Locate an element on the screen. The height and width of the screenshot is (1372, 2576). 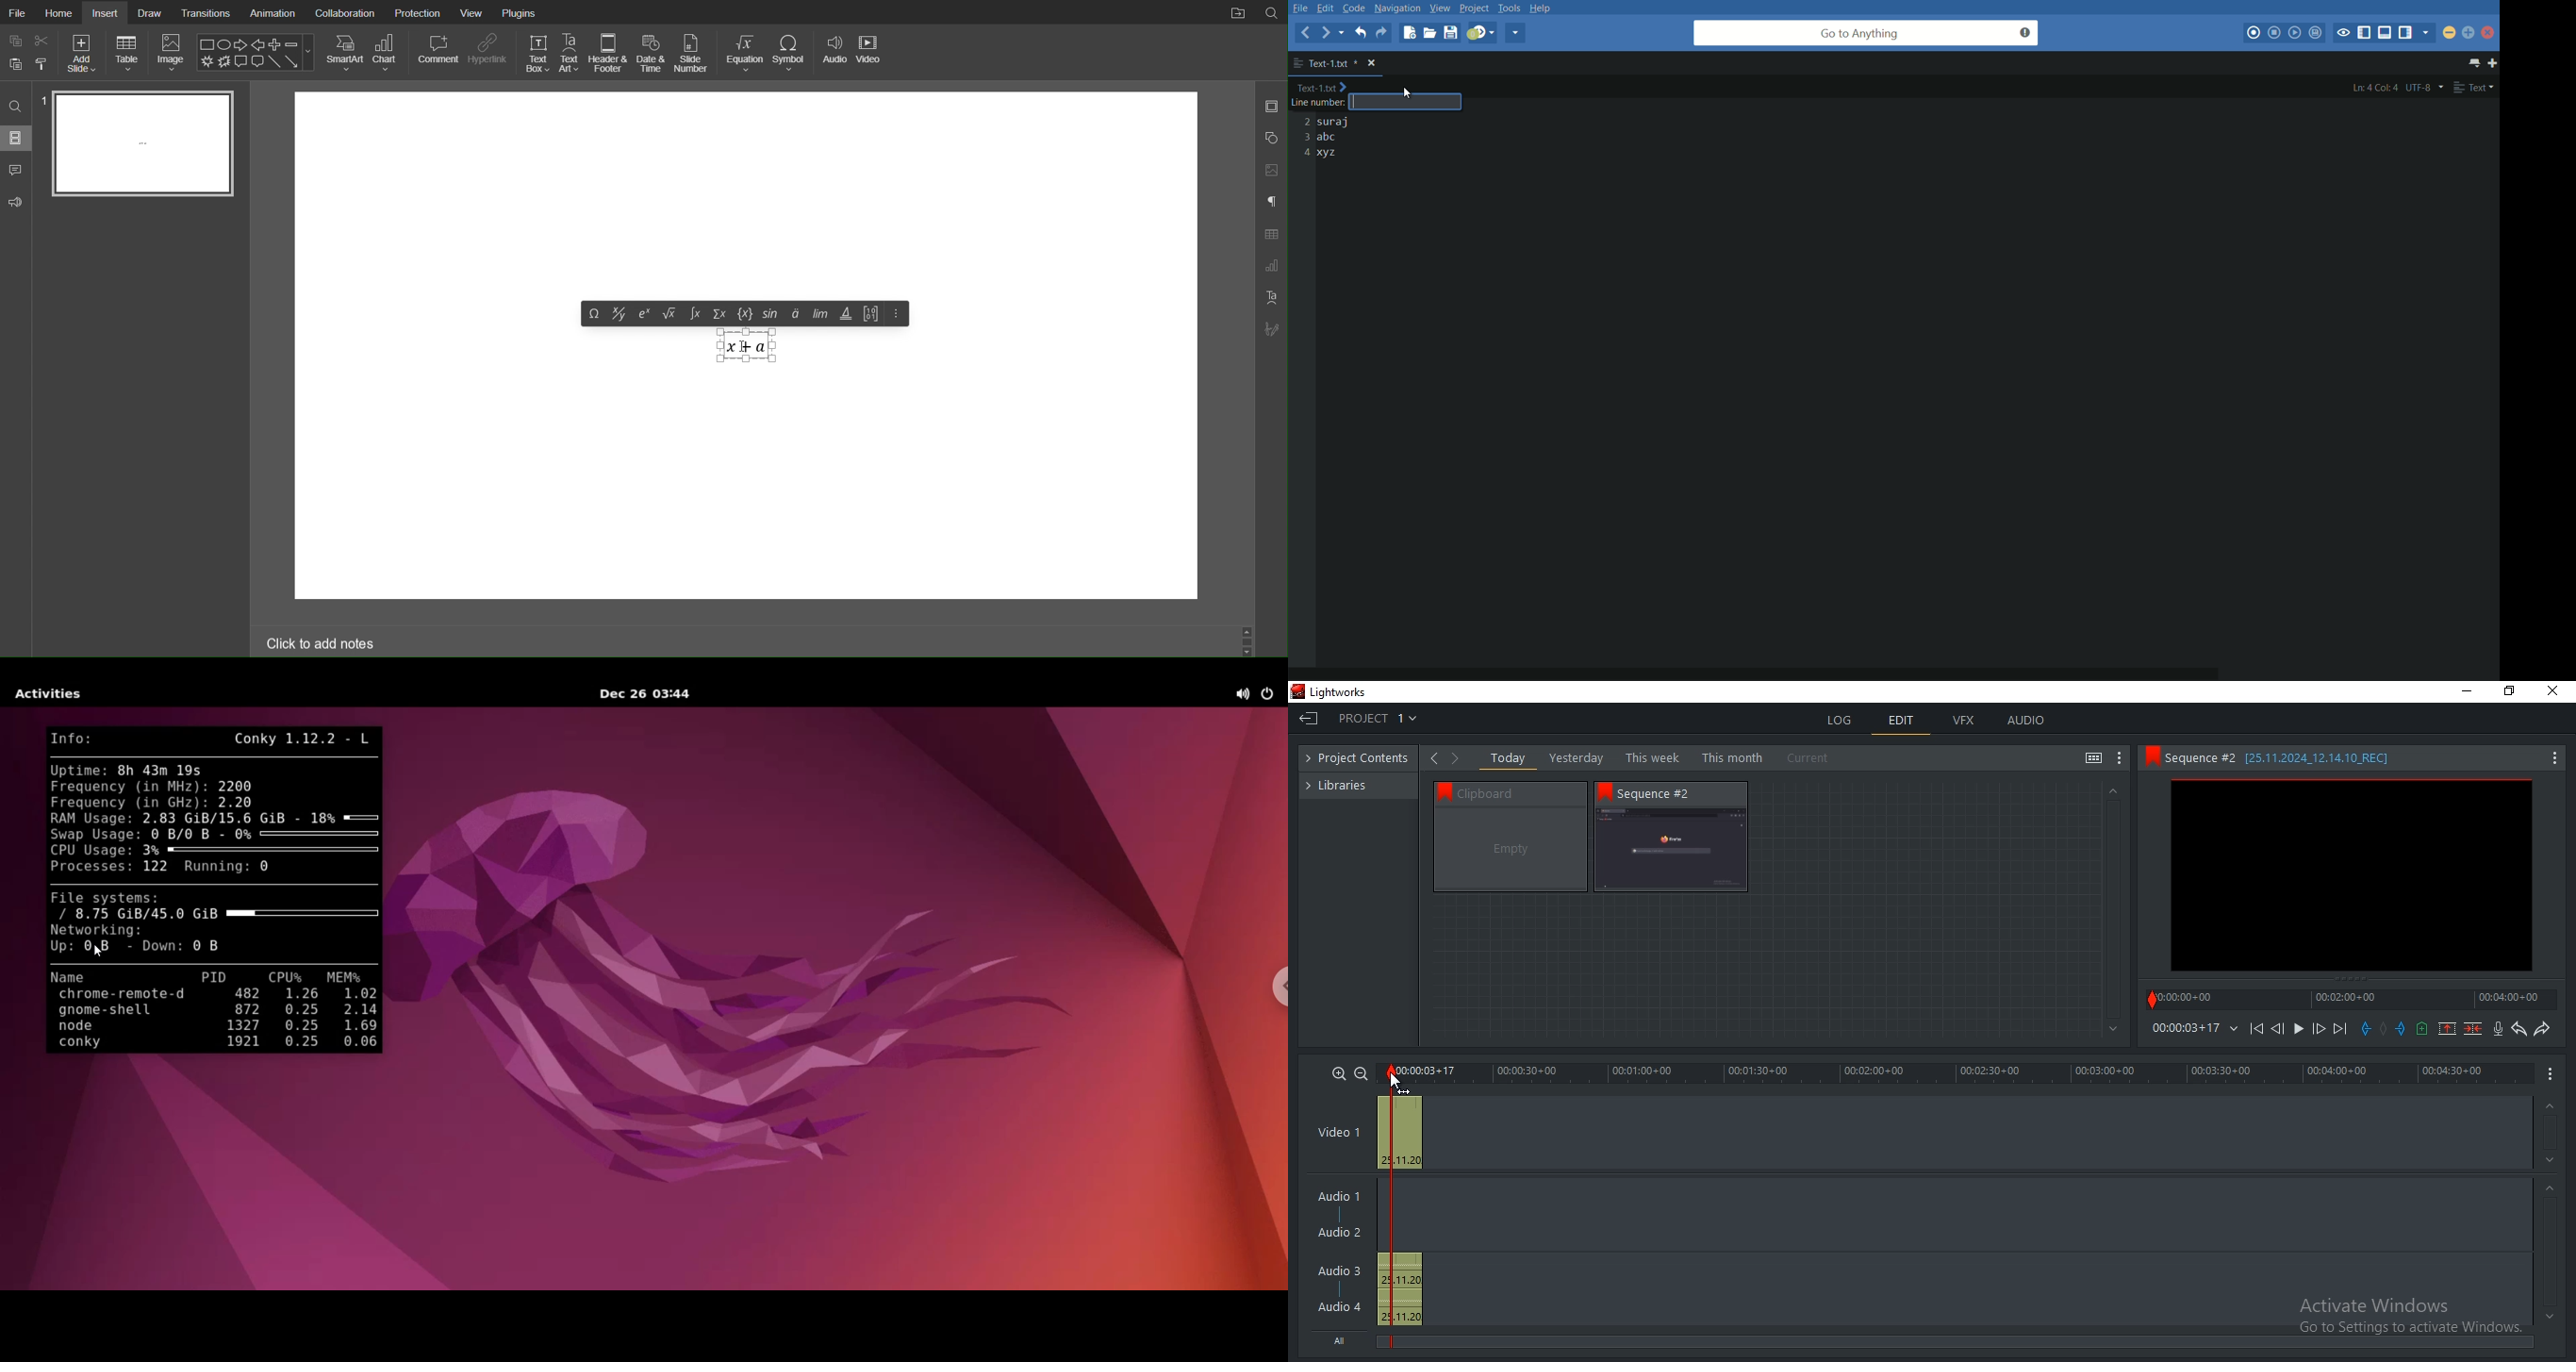
Header & Footer is located at coordinates (610, 53).